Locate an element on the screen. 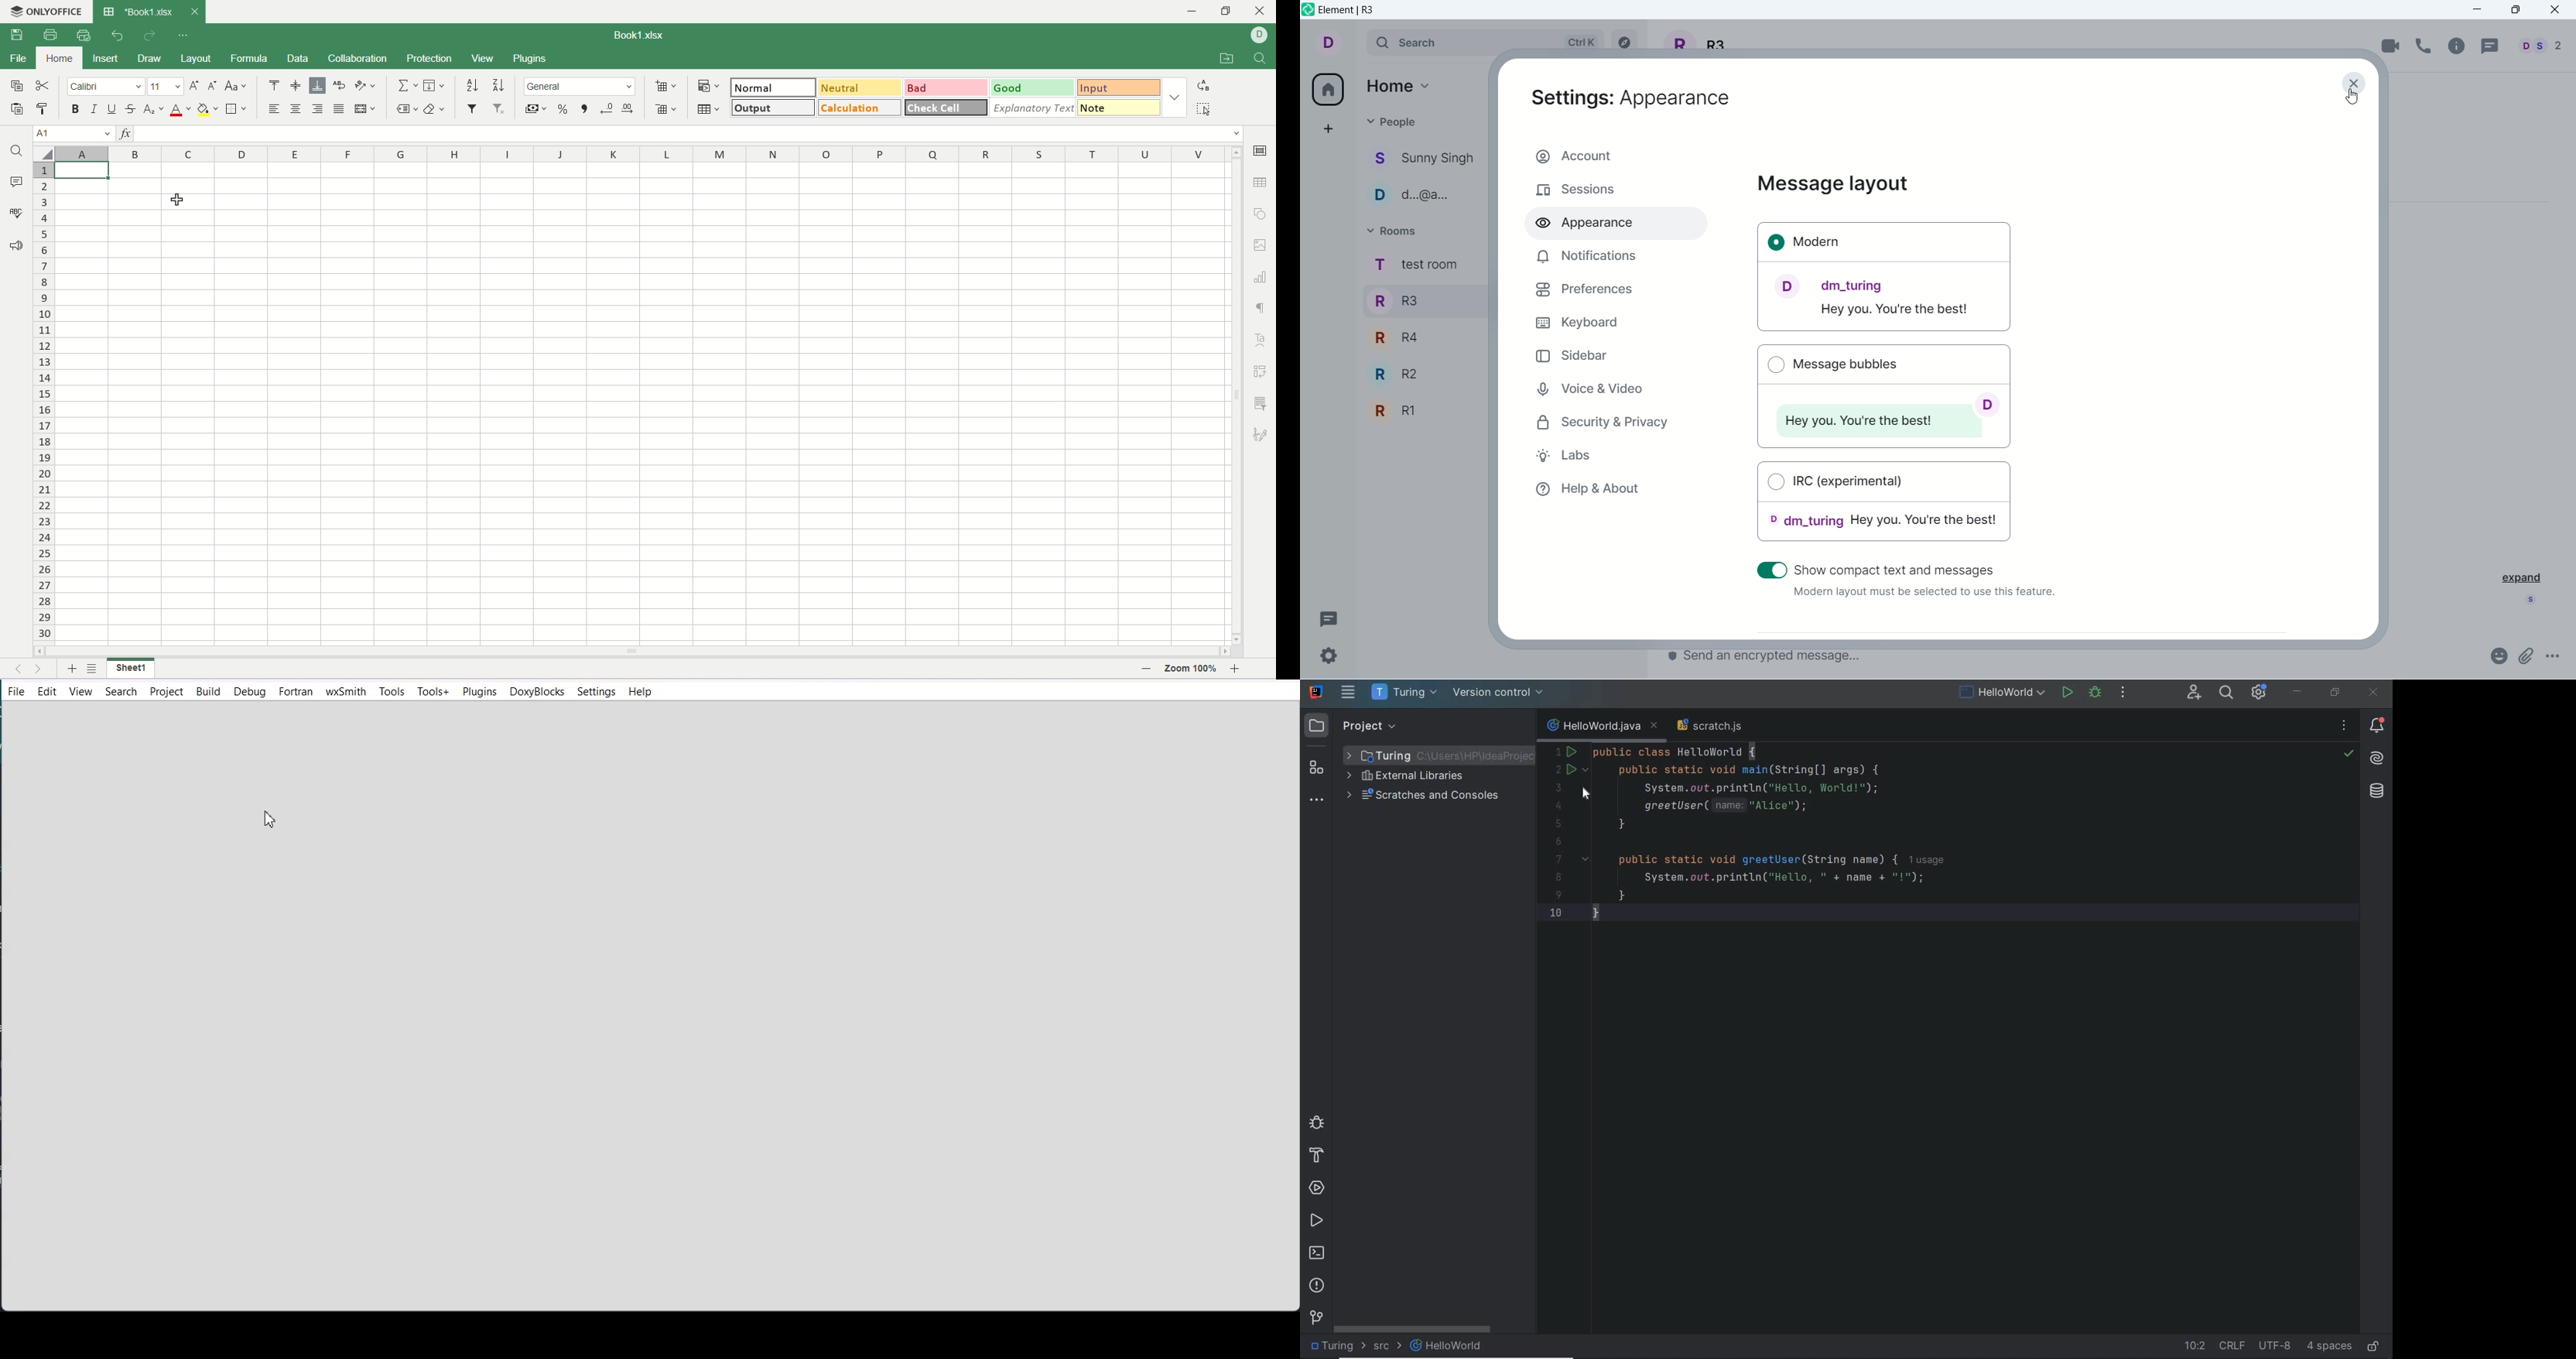 Image resolution: width=2576 pixels, height=1372 pixels. R2 is located at coordinates (1426, 374).